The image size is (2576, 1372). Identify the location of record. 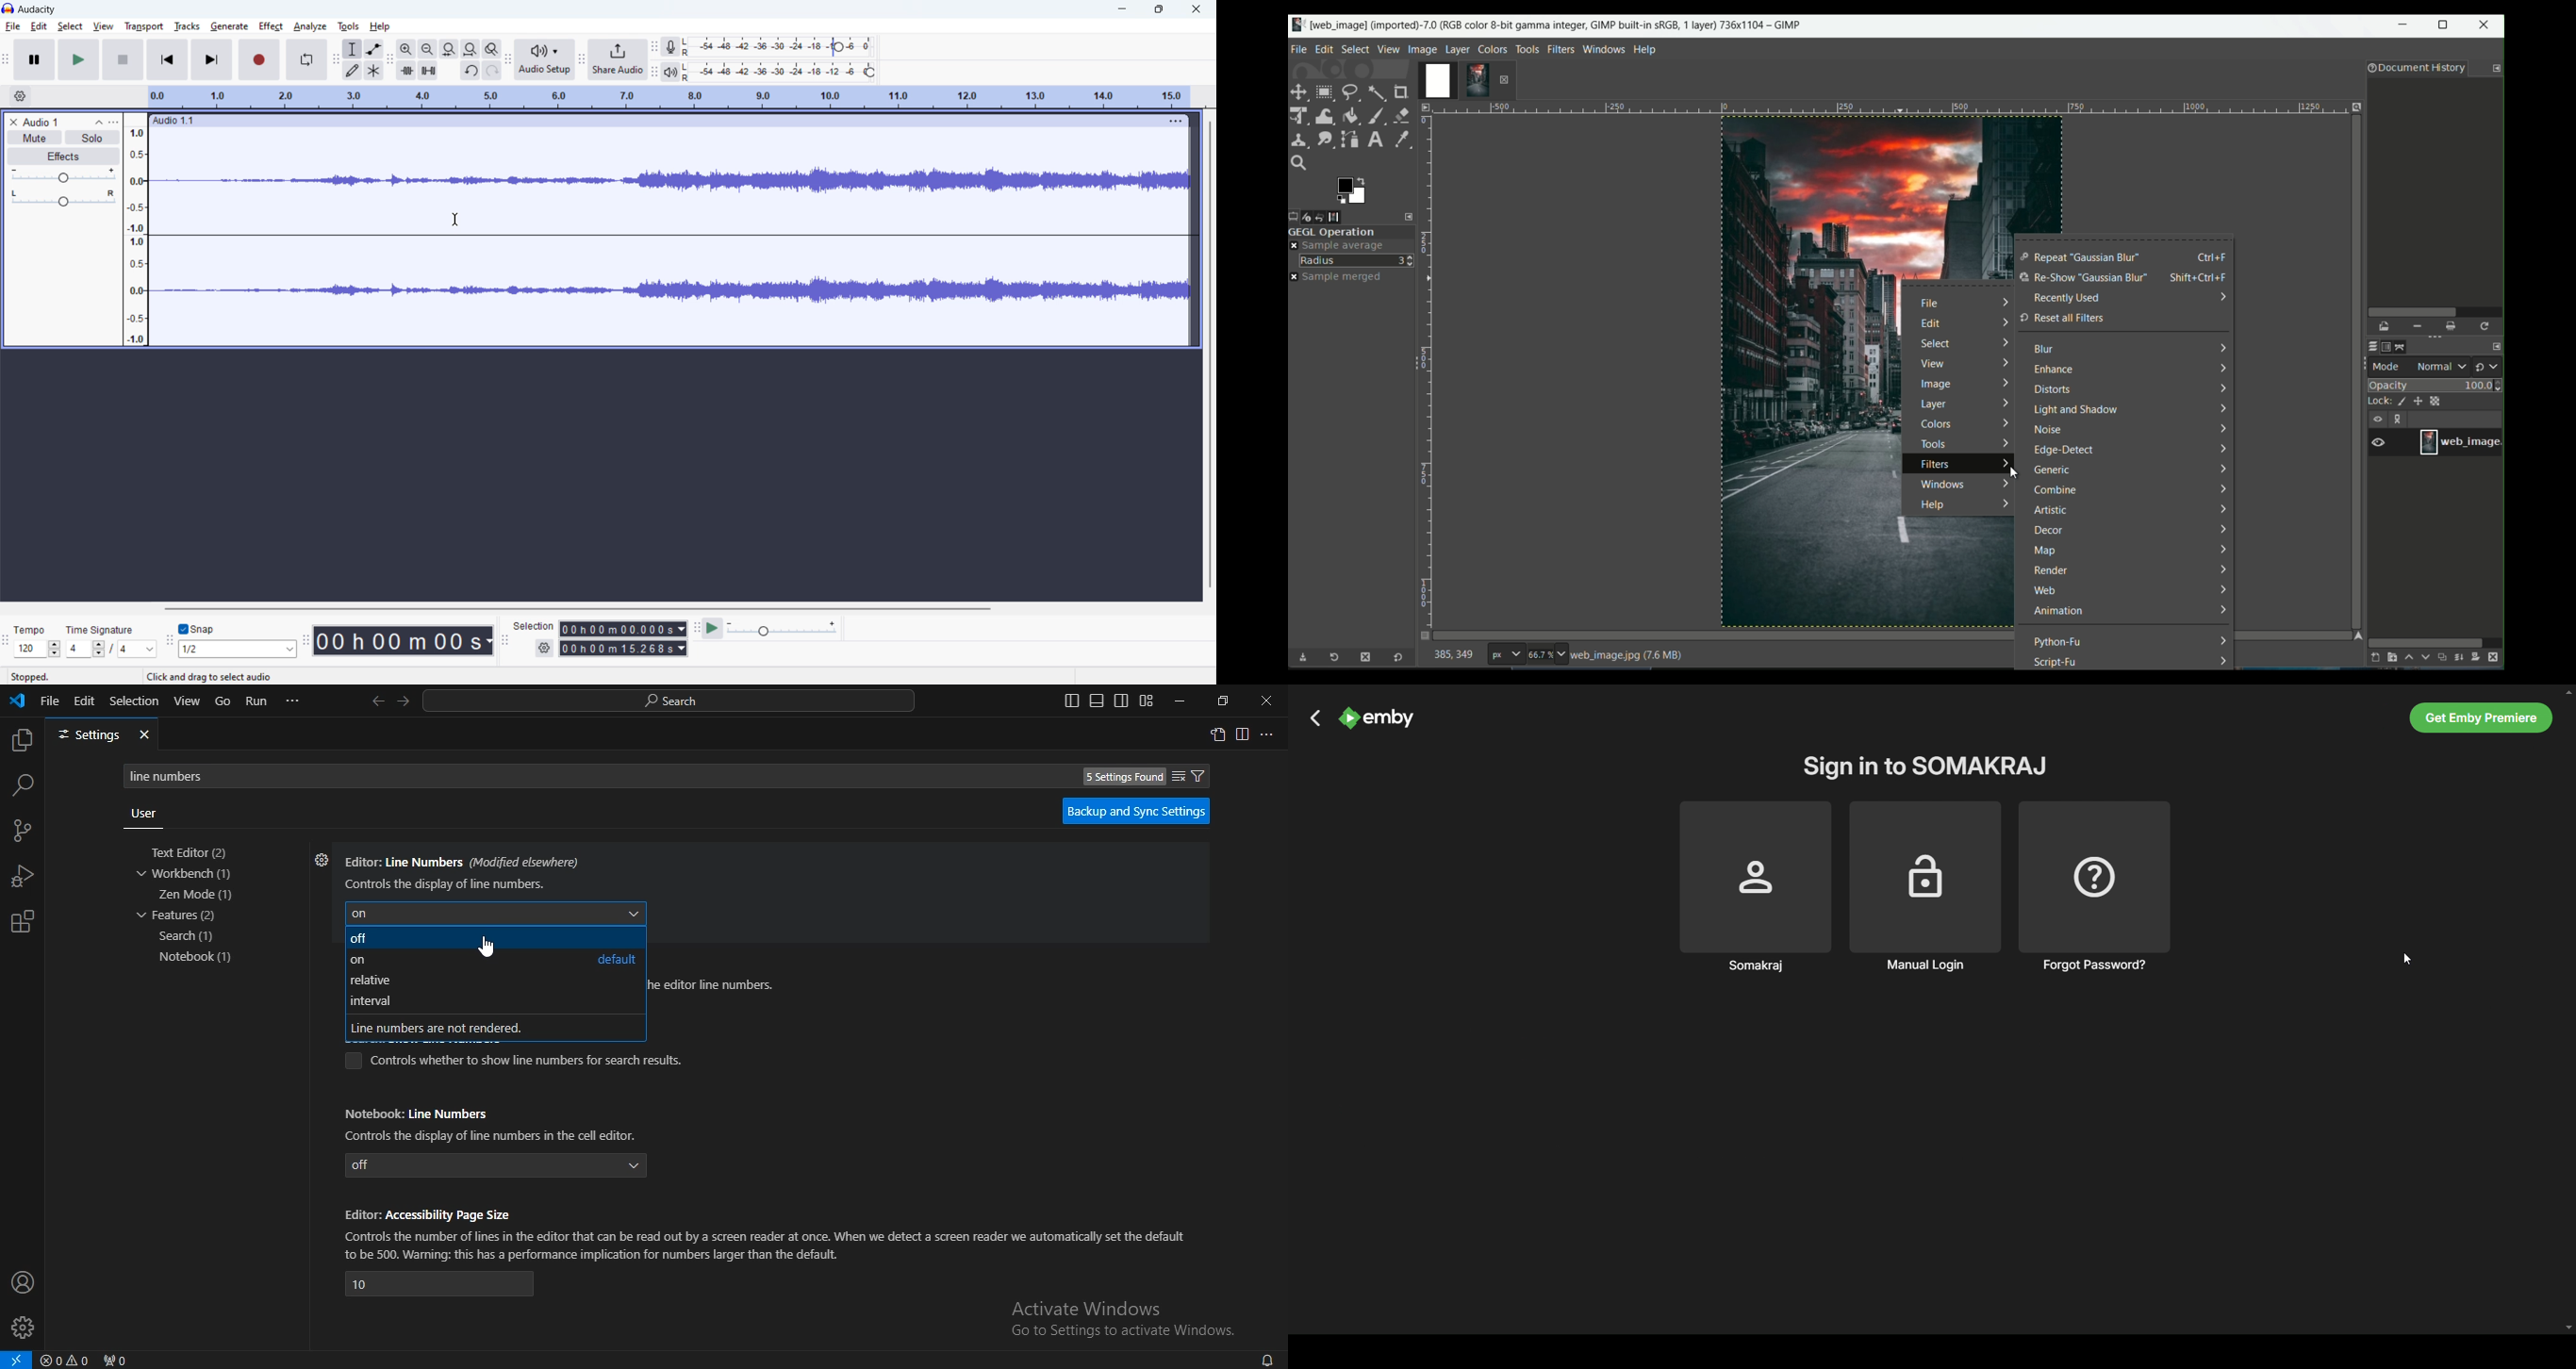
(259, 60).